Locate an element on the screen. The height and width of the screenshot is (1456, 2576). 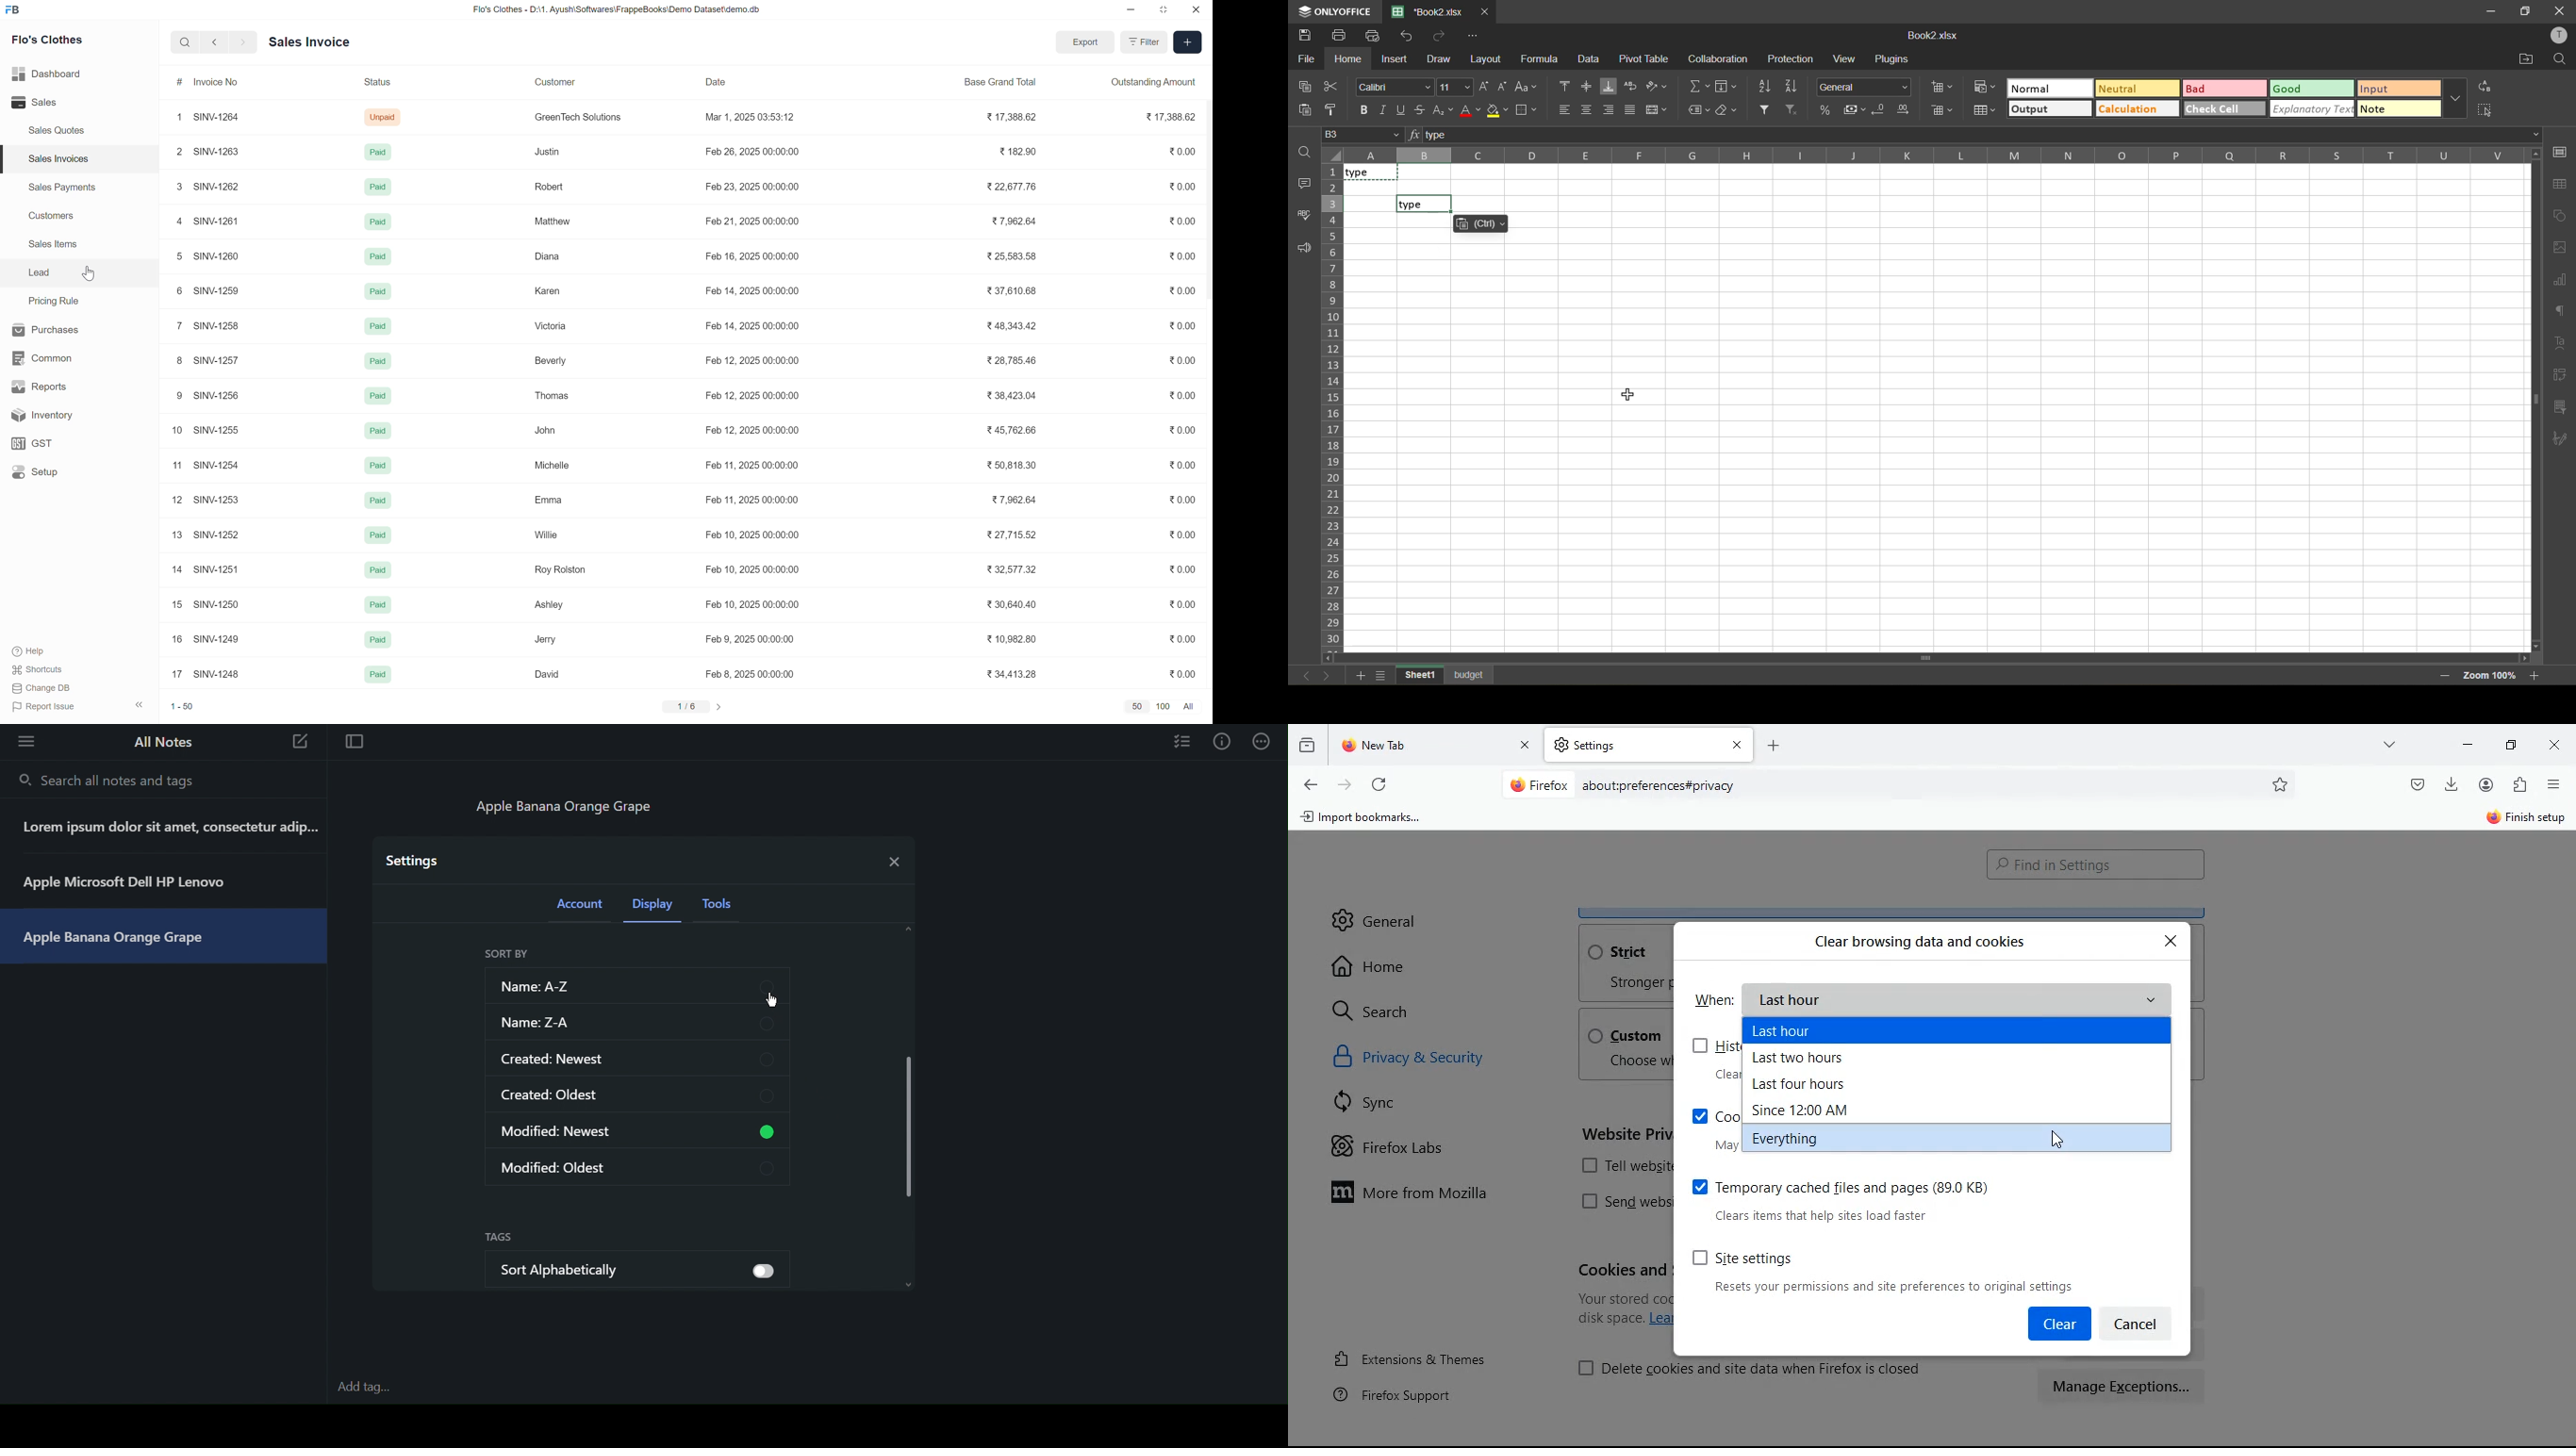
Feb 10, 2025 00:00:00 is located at coordinates (751, 534).